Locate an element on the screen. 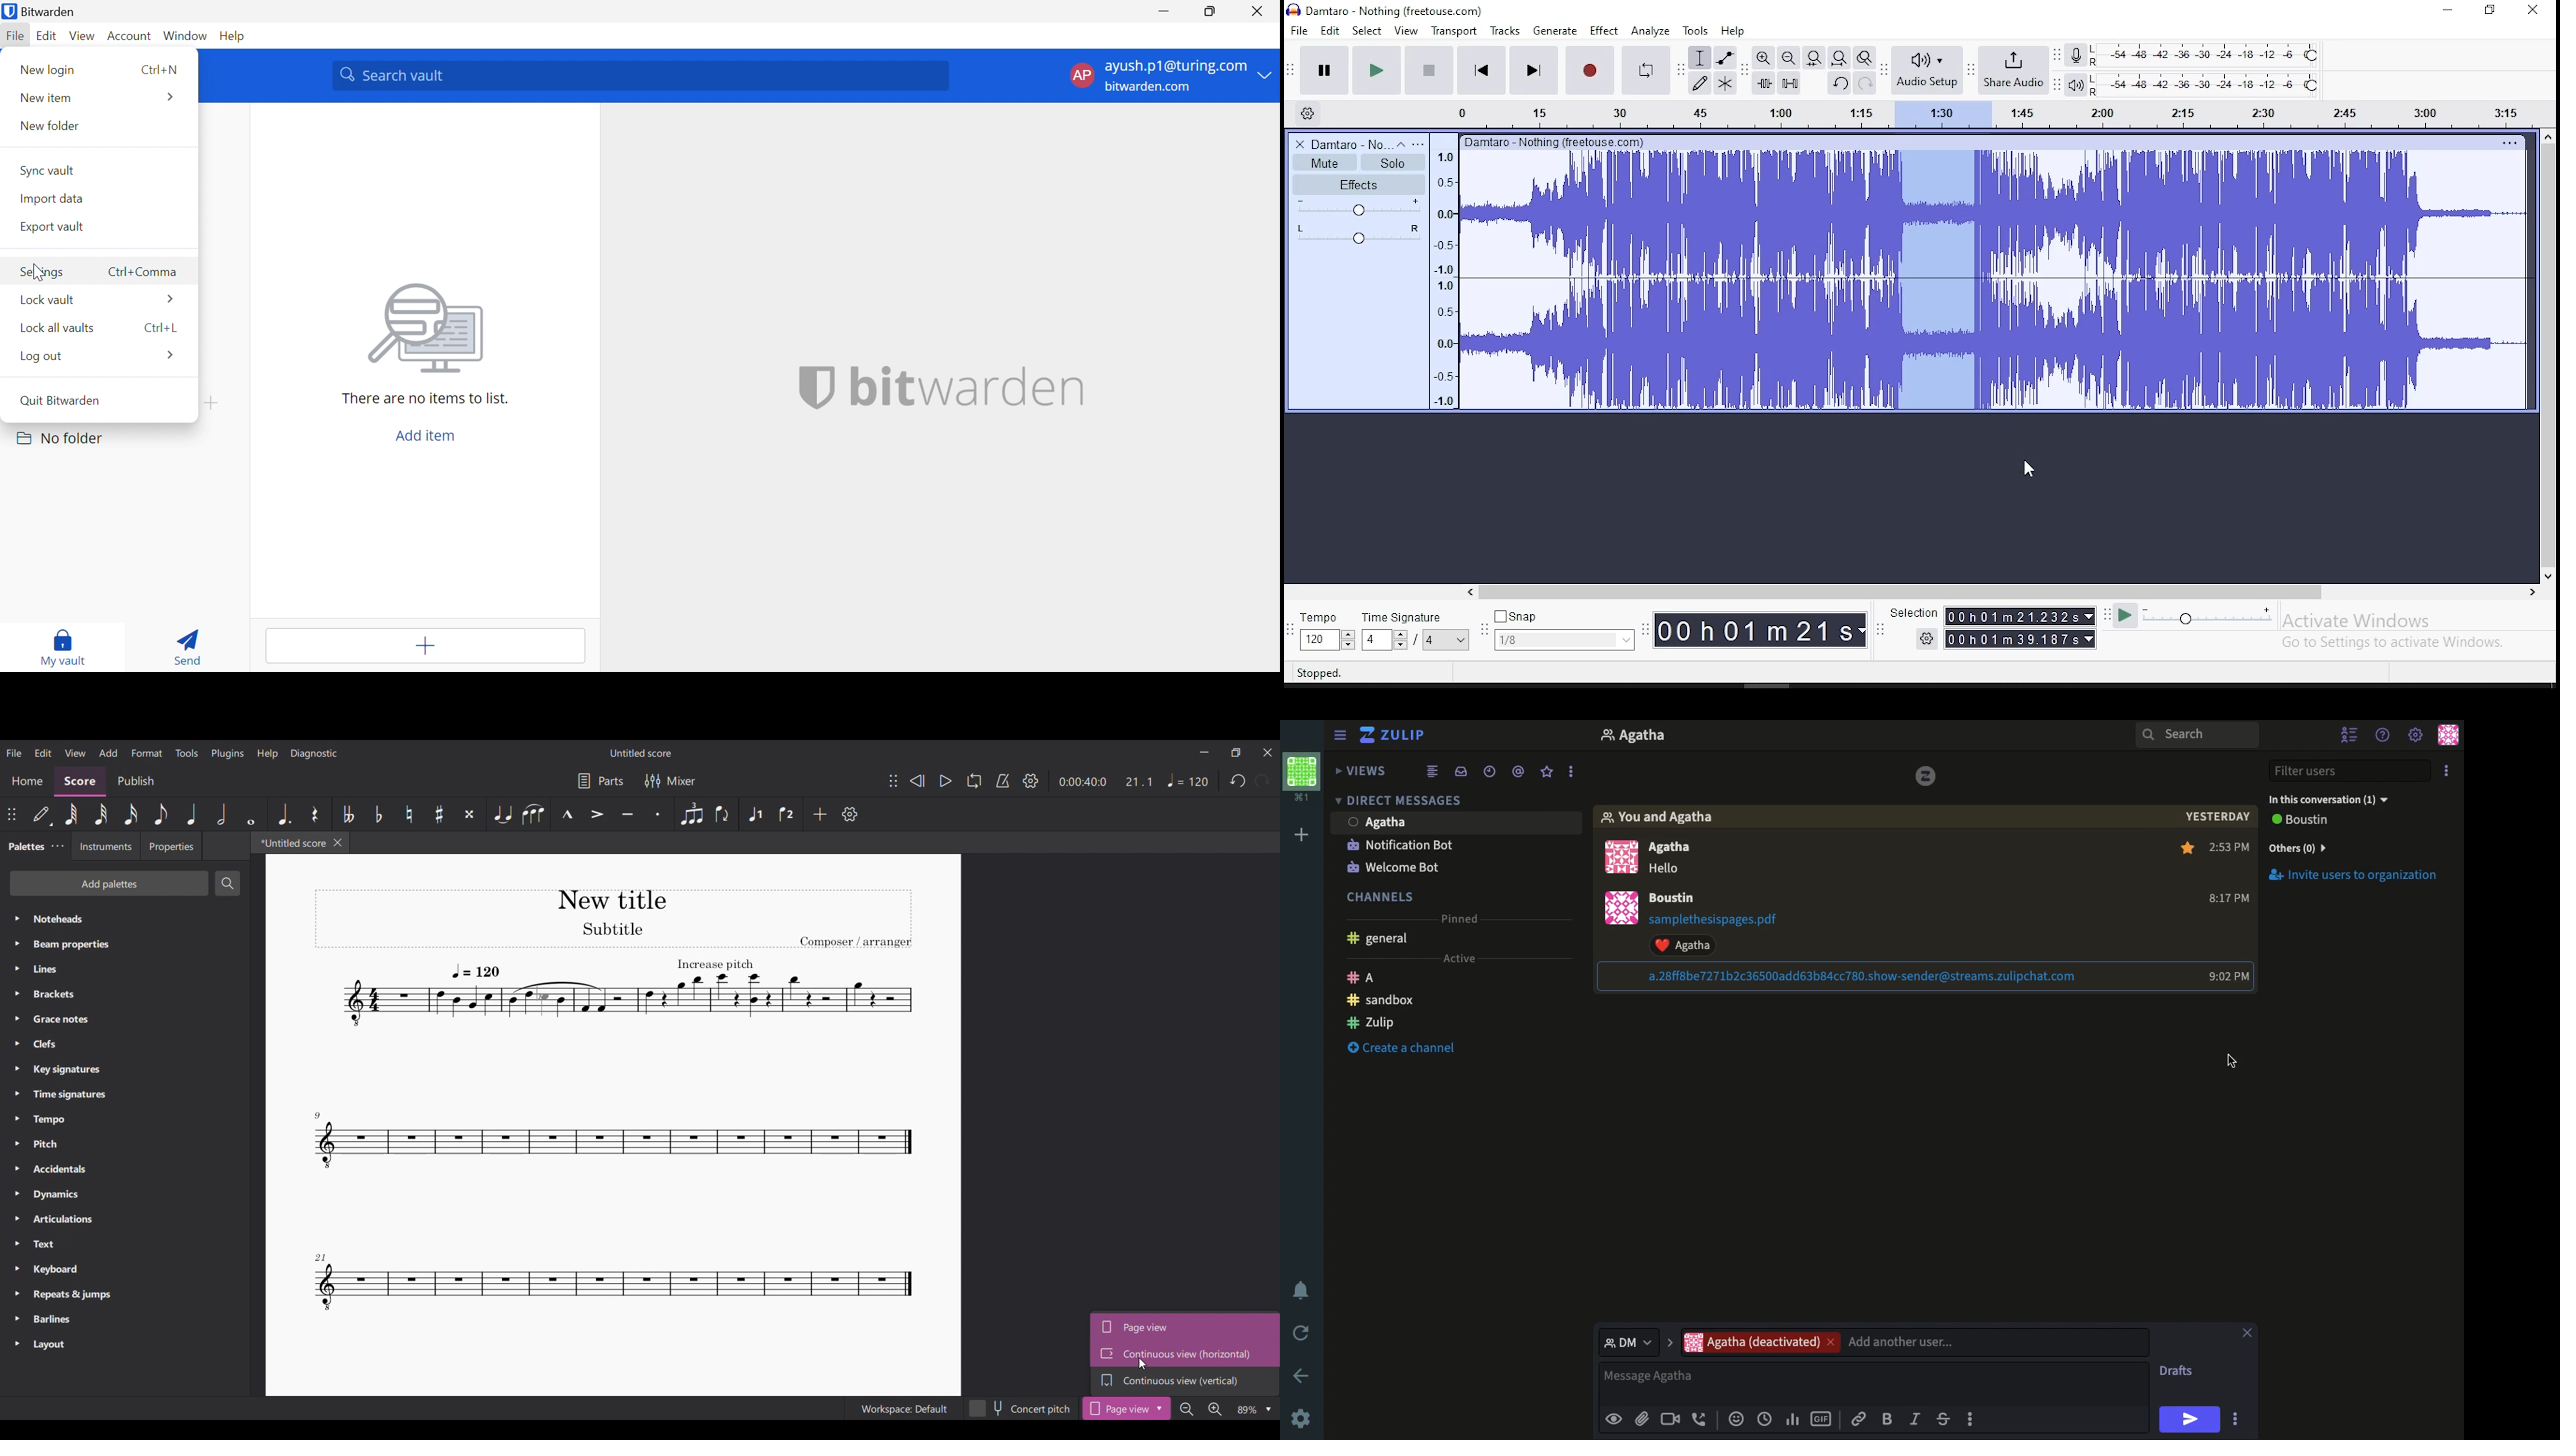 The height and width of the screenshot is (1456, 2576). You and user is located at coordinates (1663, 816).